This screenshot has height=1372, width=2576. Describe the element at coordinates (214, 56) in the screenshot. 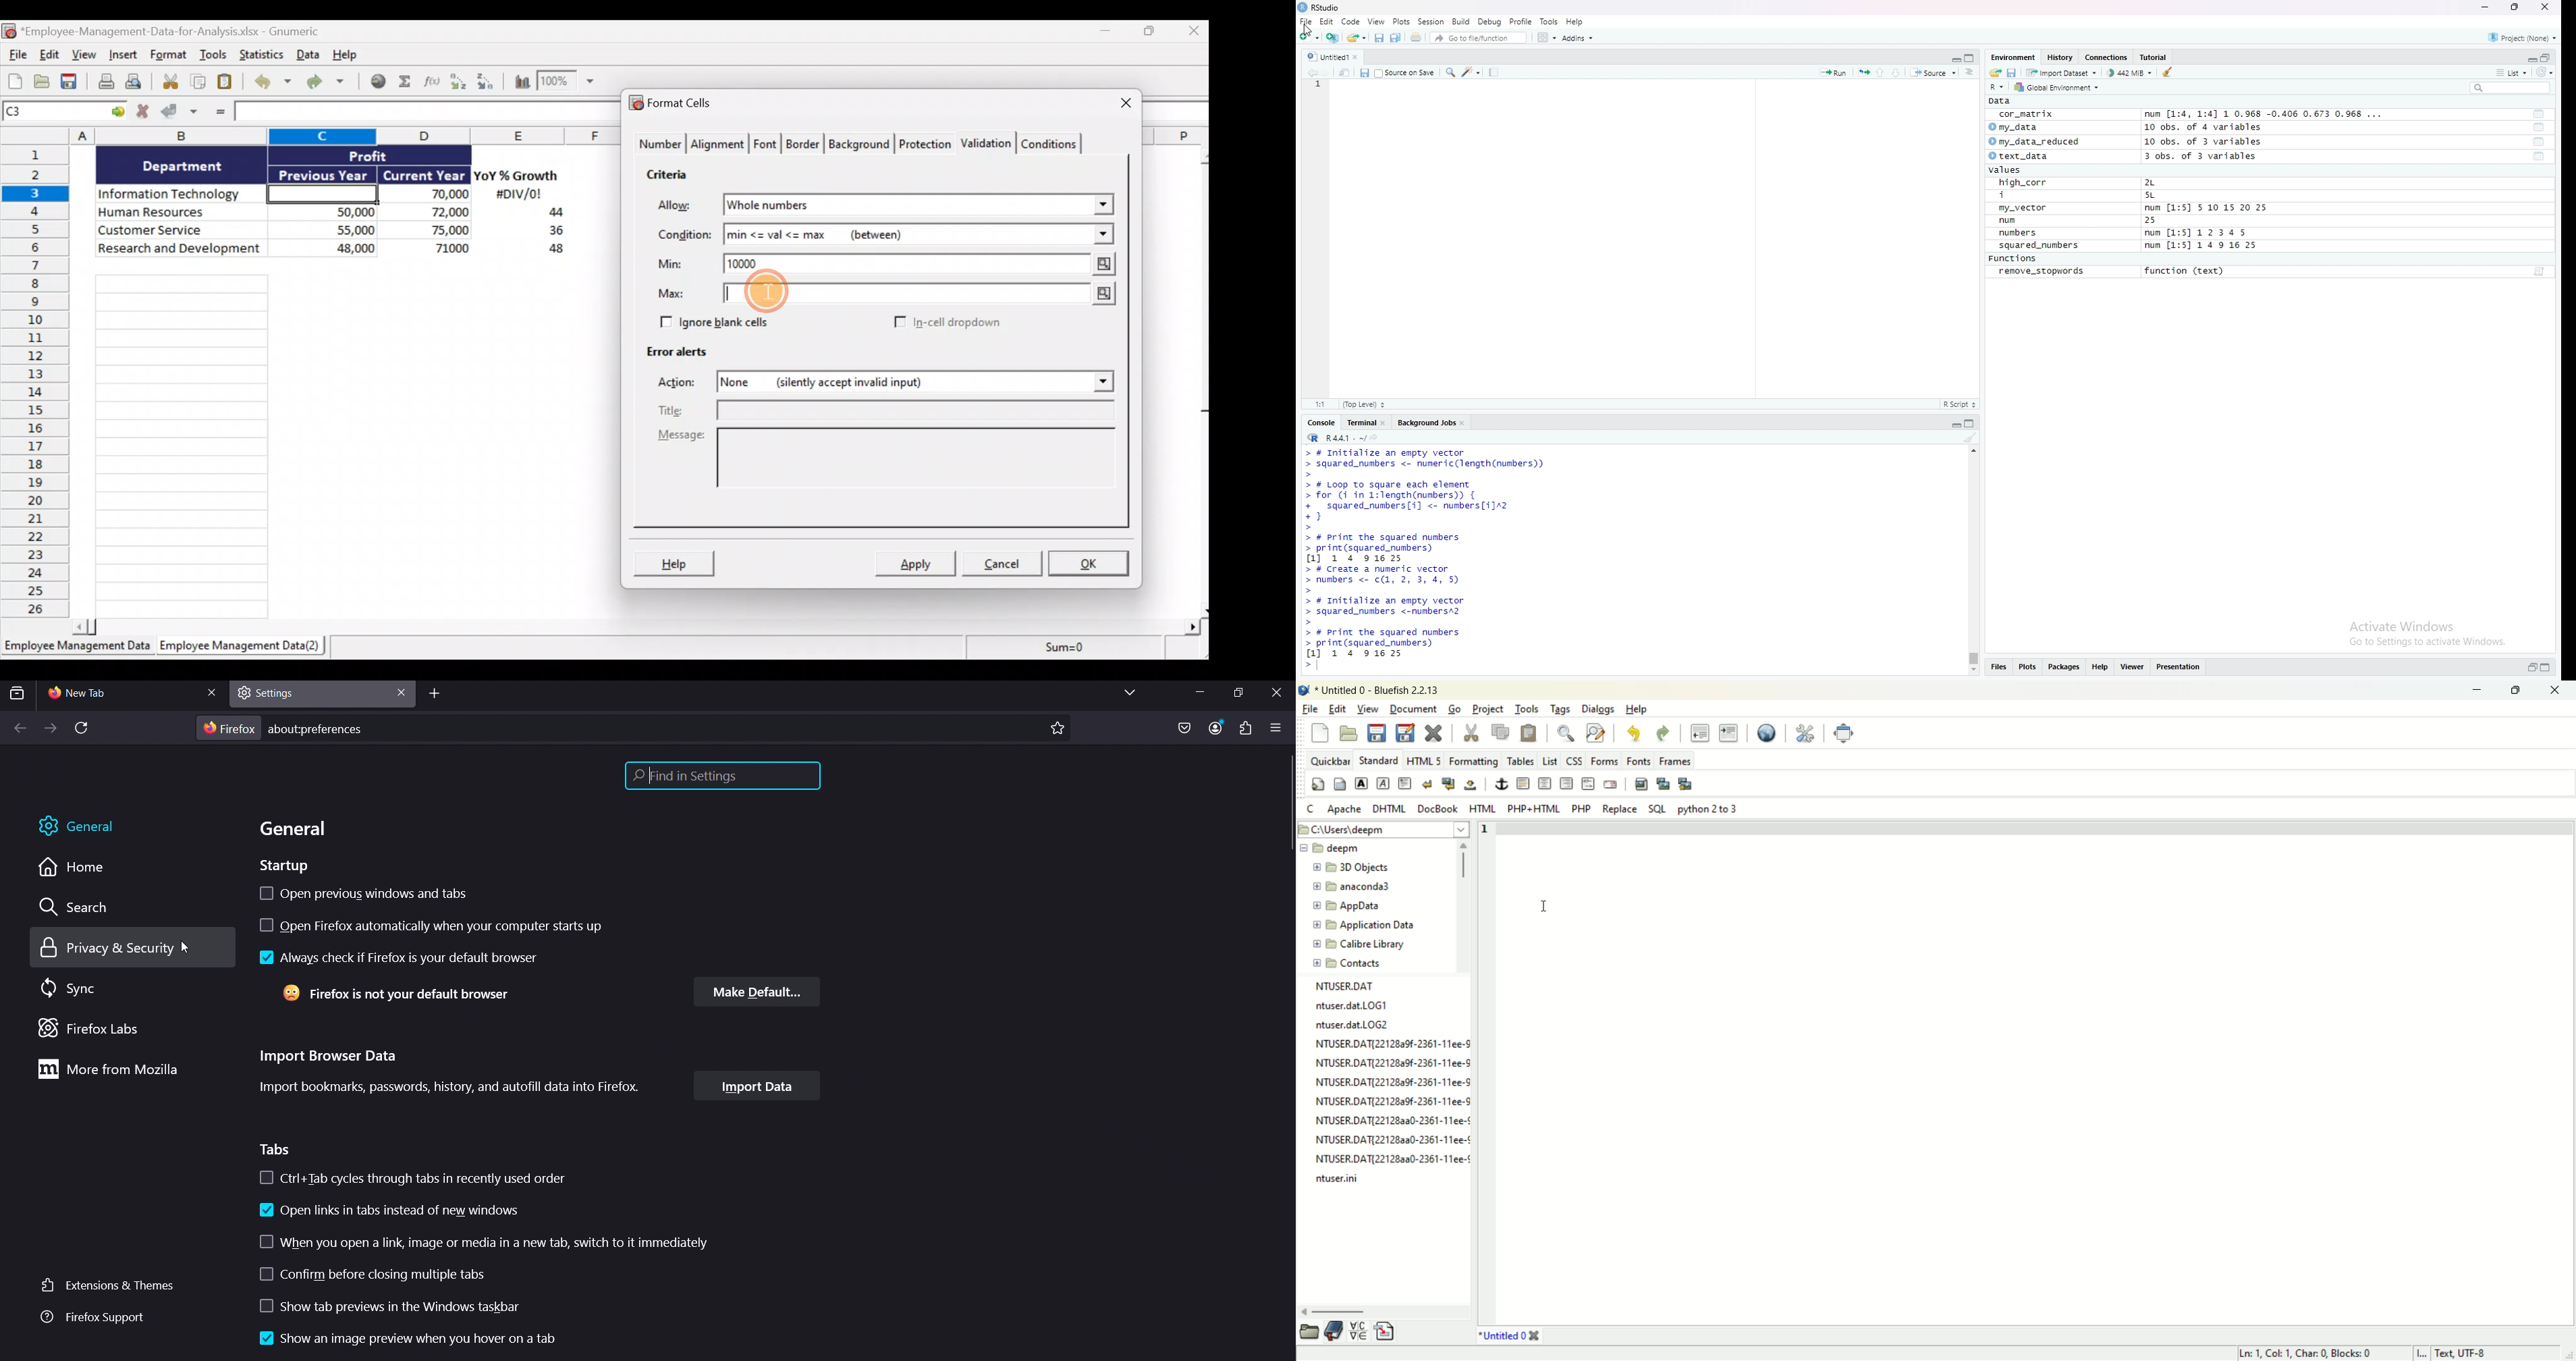

I see `Tools` at that location.